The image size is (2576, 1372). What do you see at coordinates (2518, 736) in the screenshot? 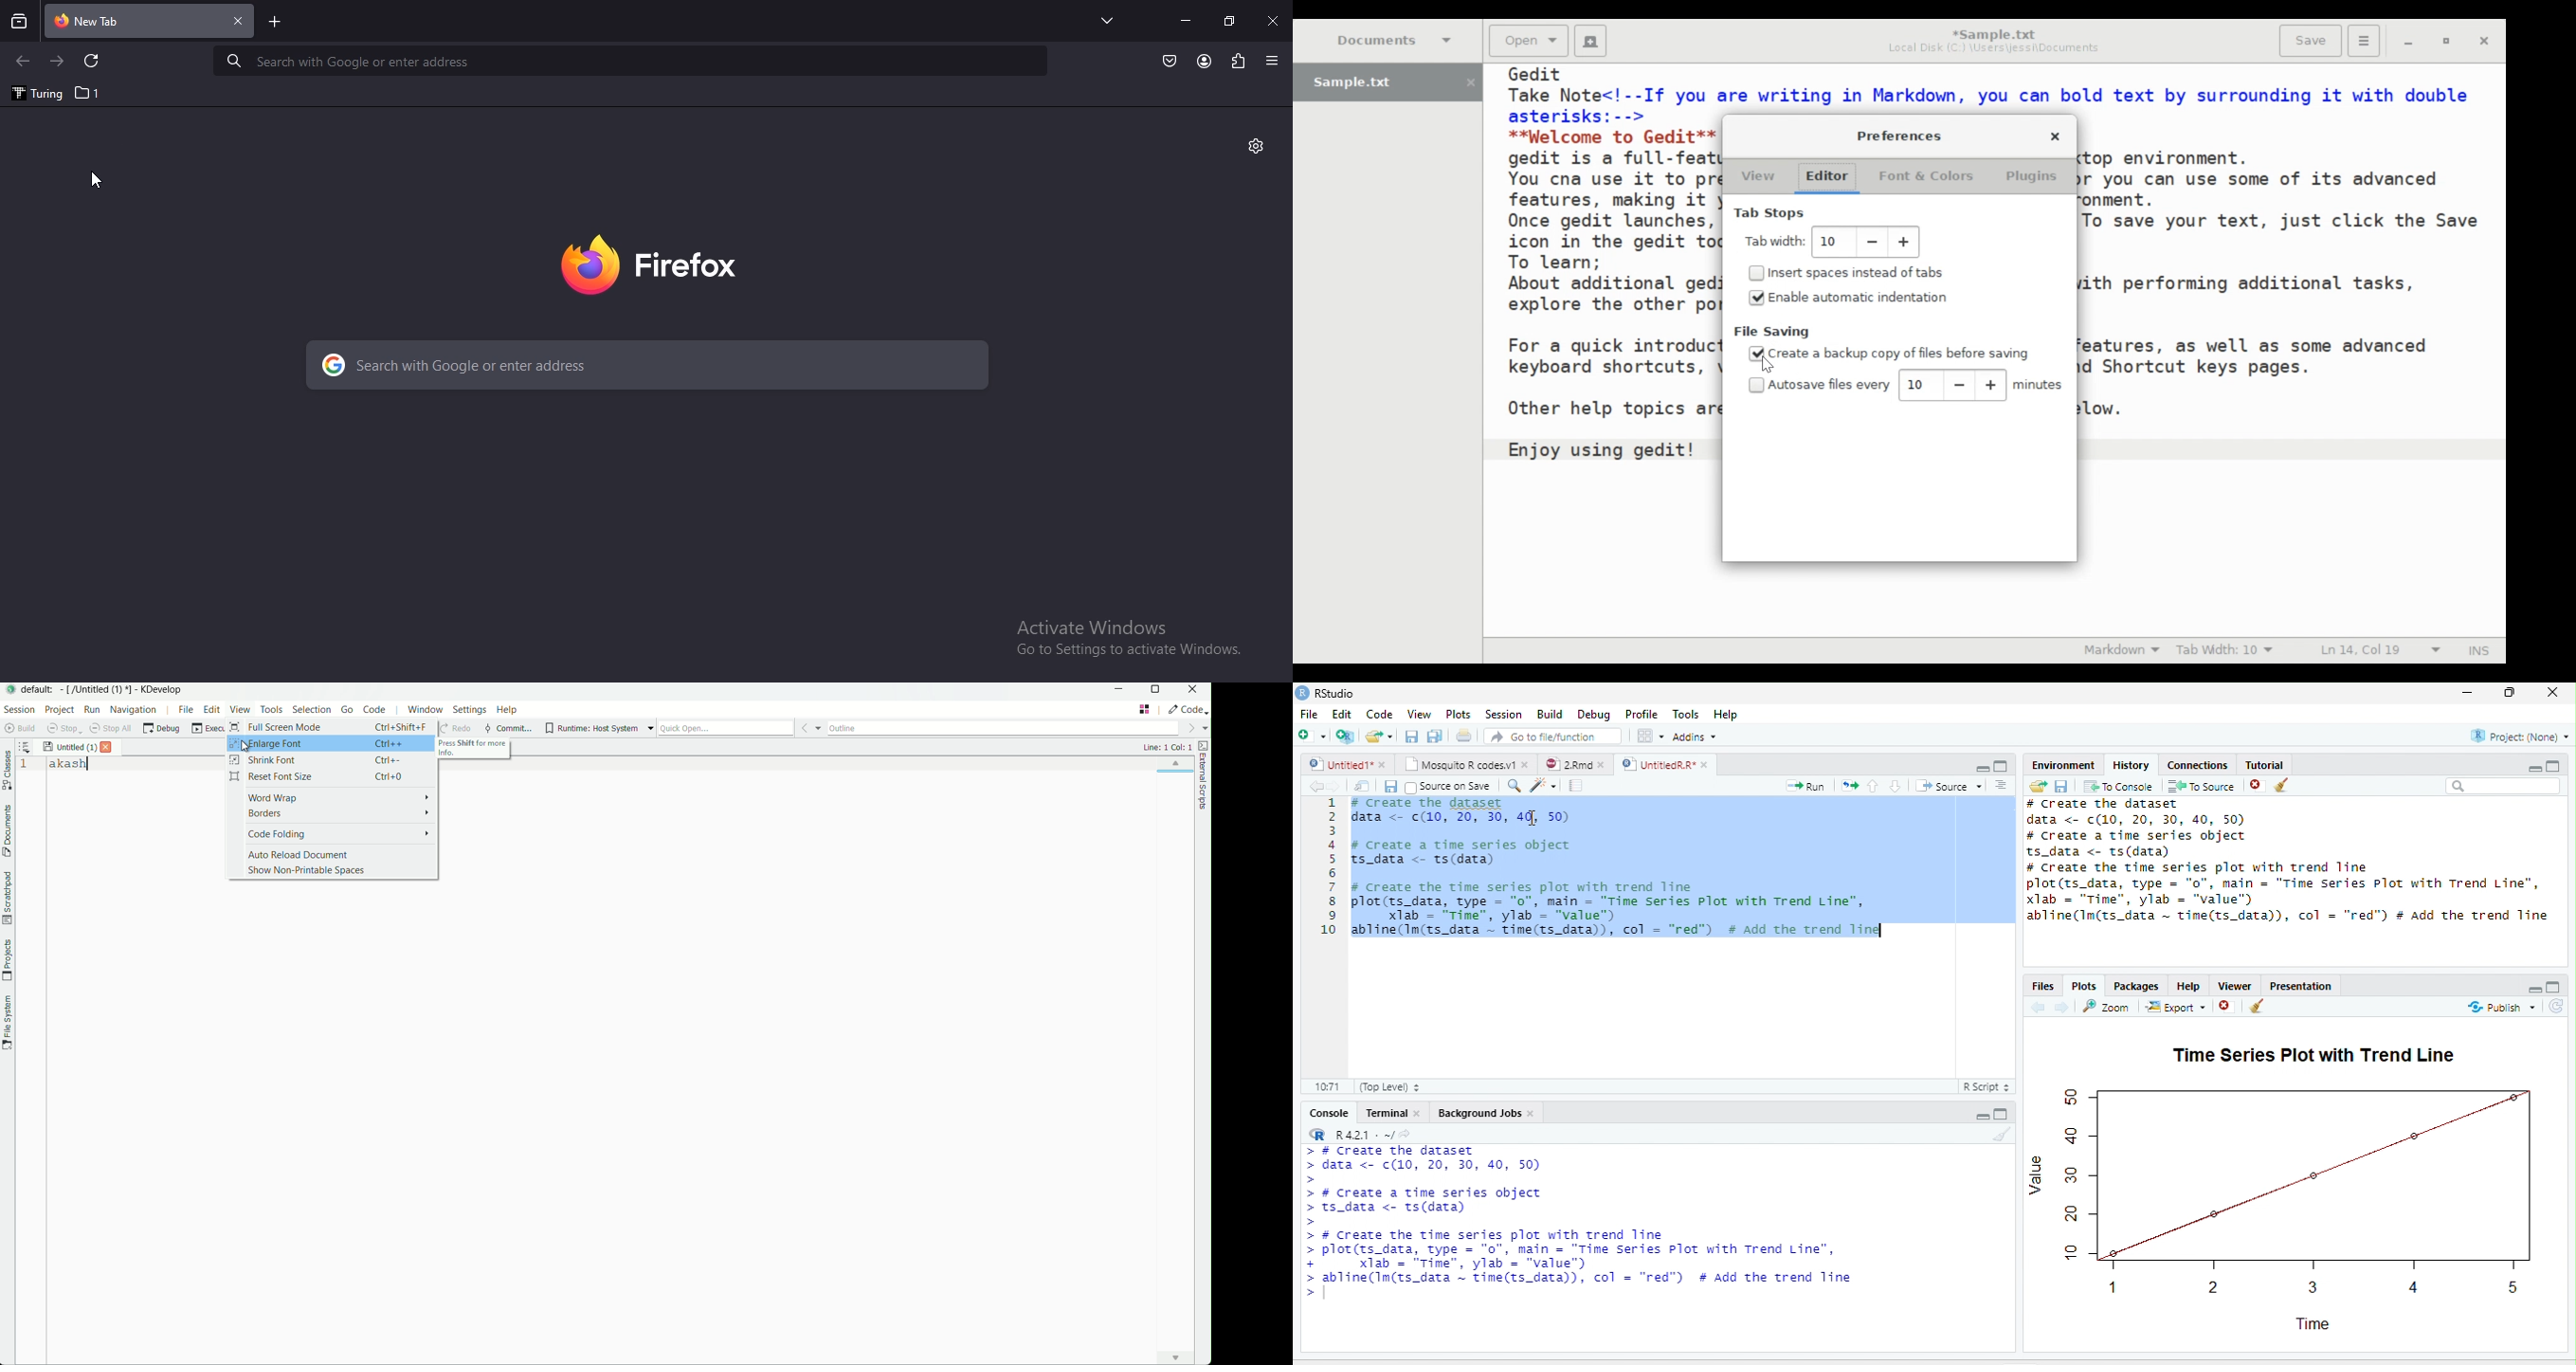
I see `Project: (None)` at bounding box center [2518, 736].